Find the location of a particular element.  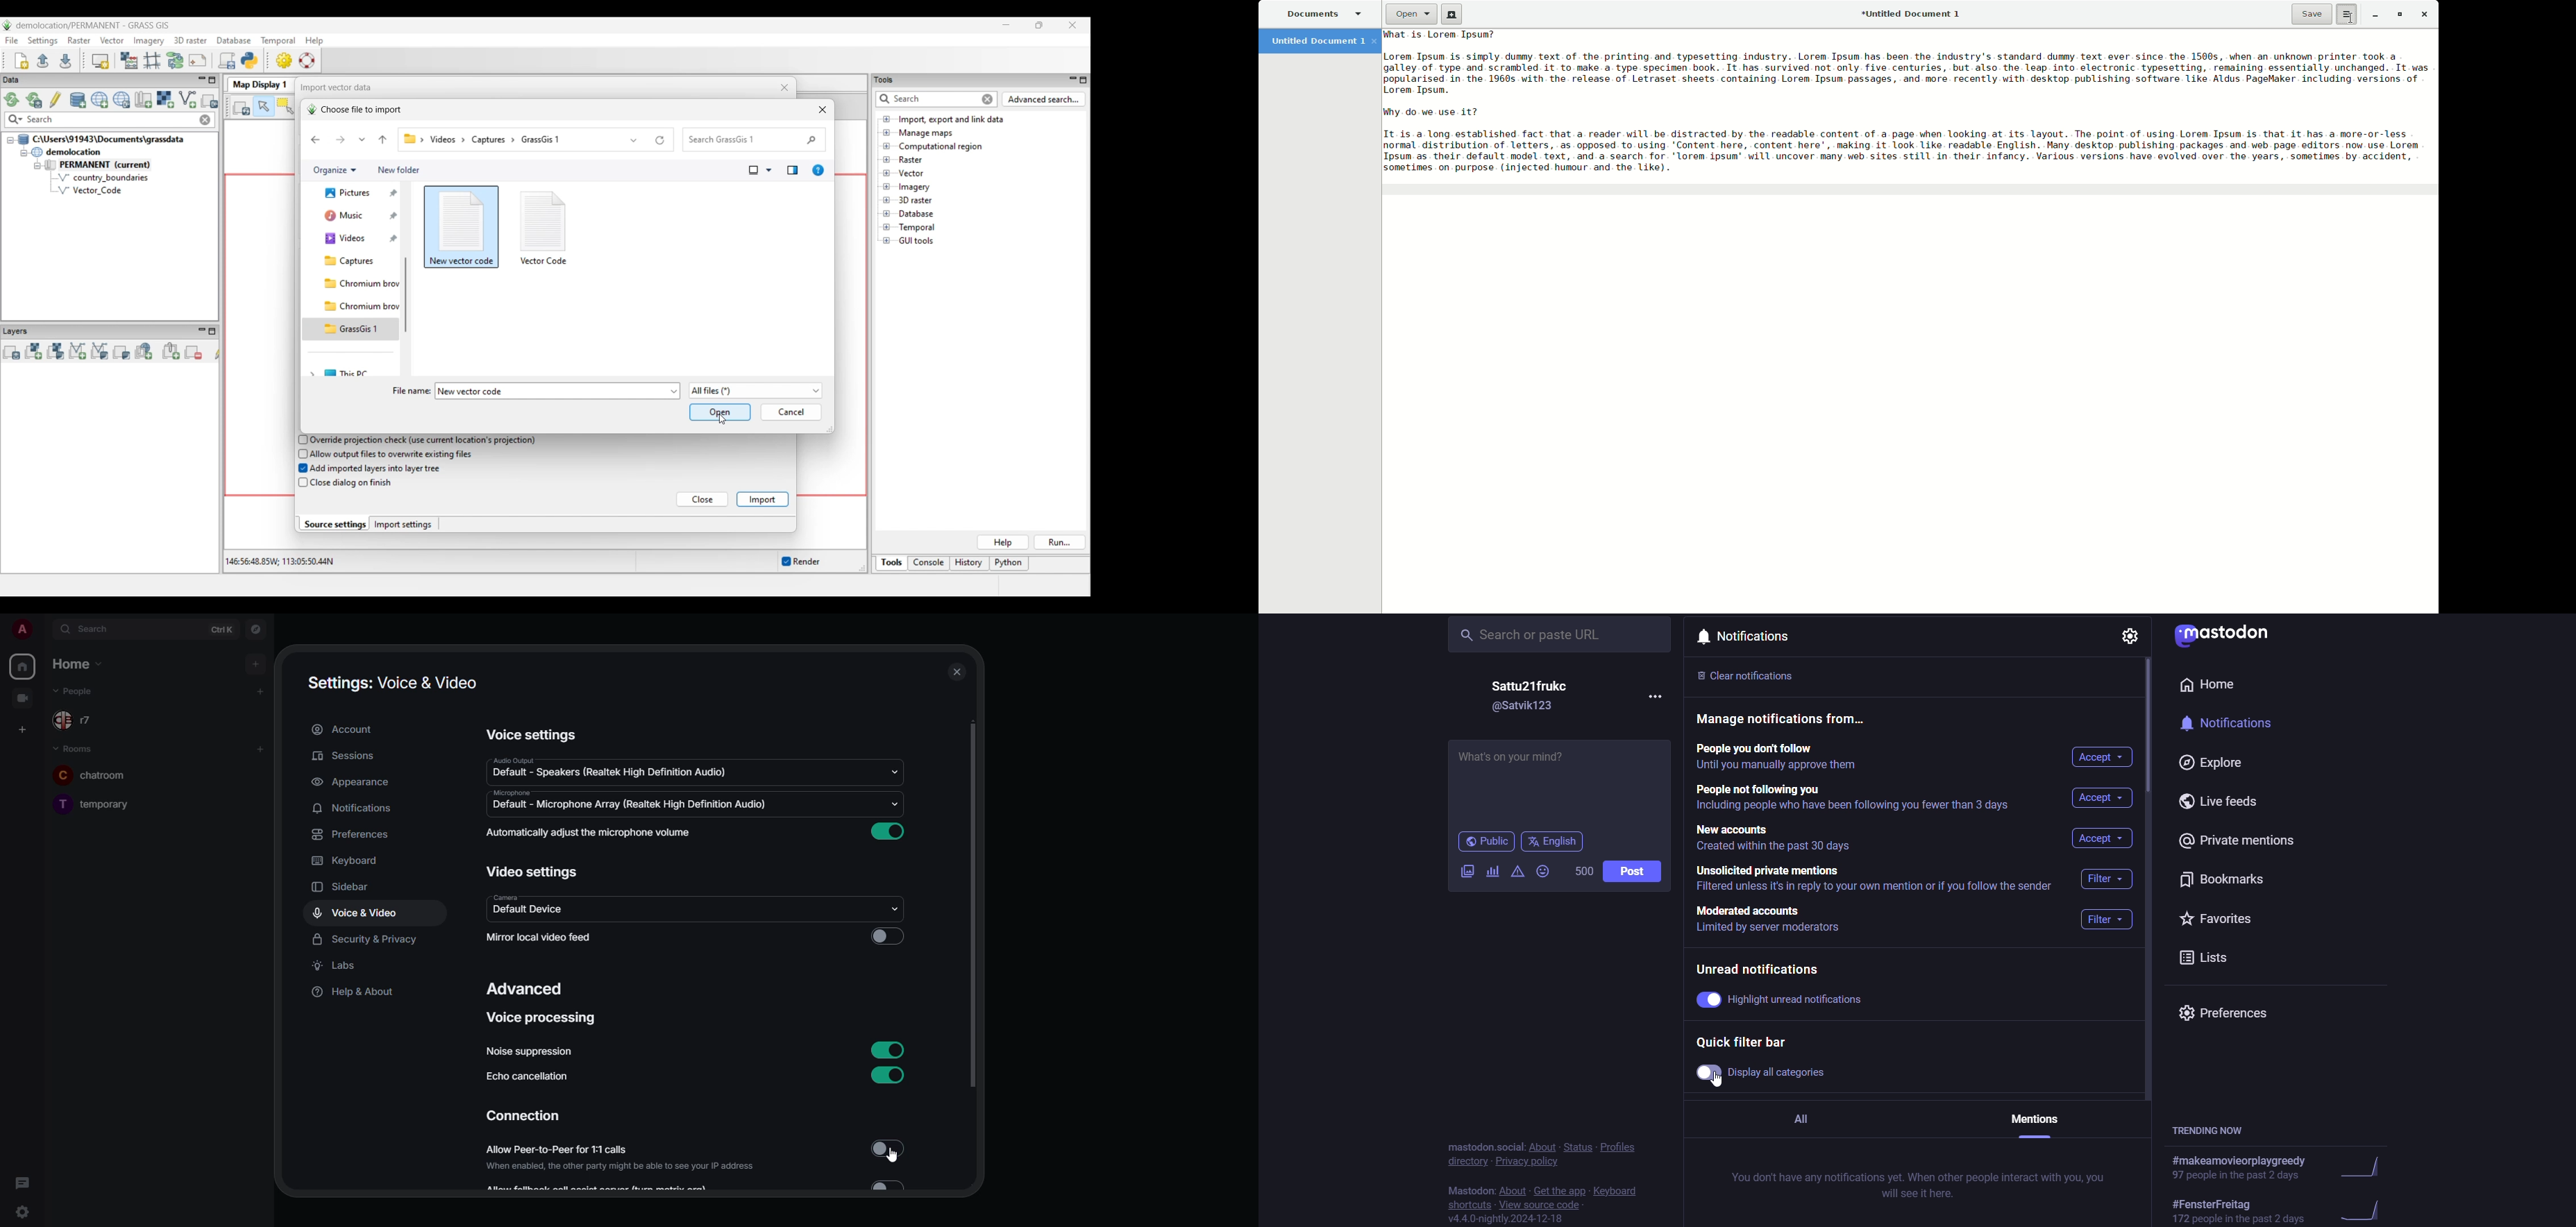

Manage notifications from... is located at coordinates (1789, 720).